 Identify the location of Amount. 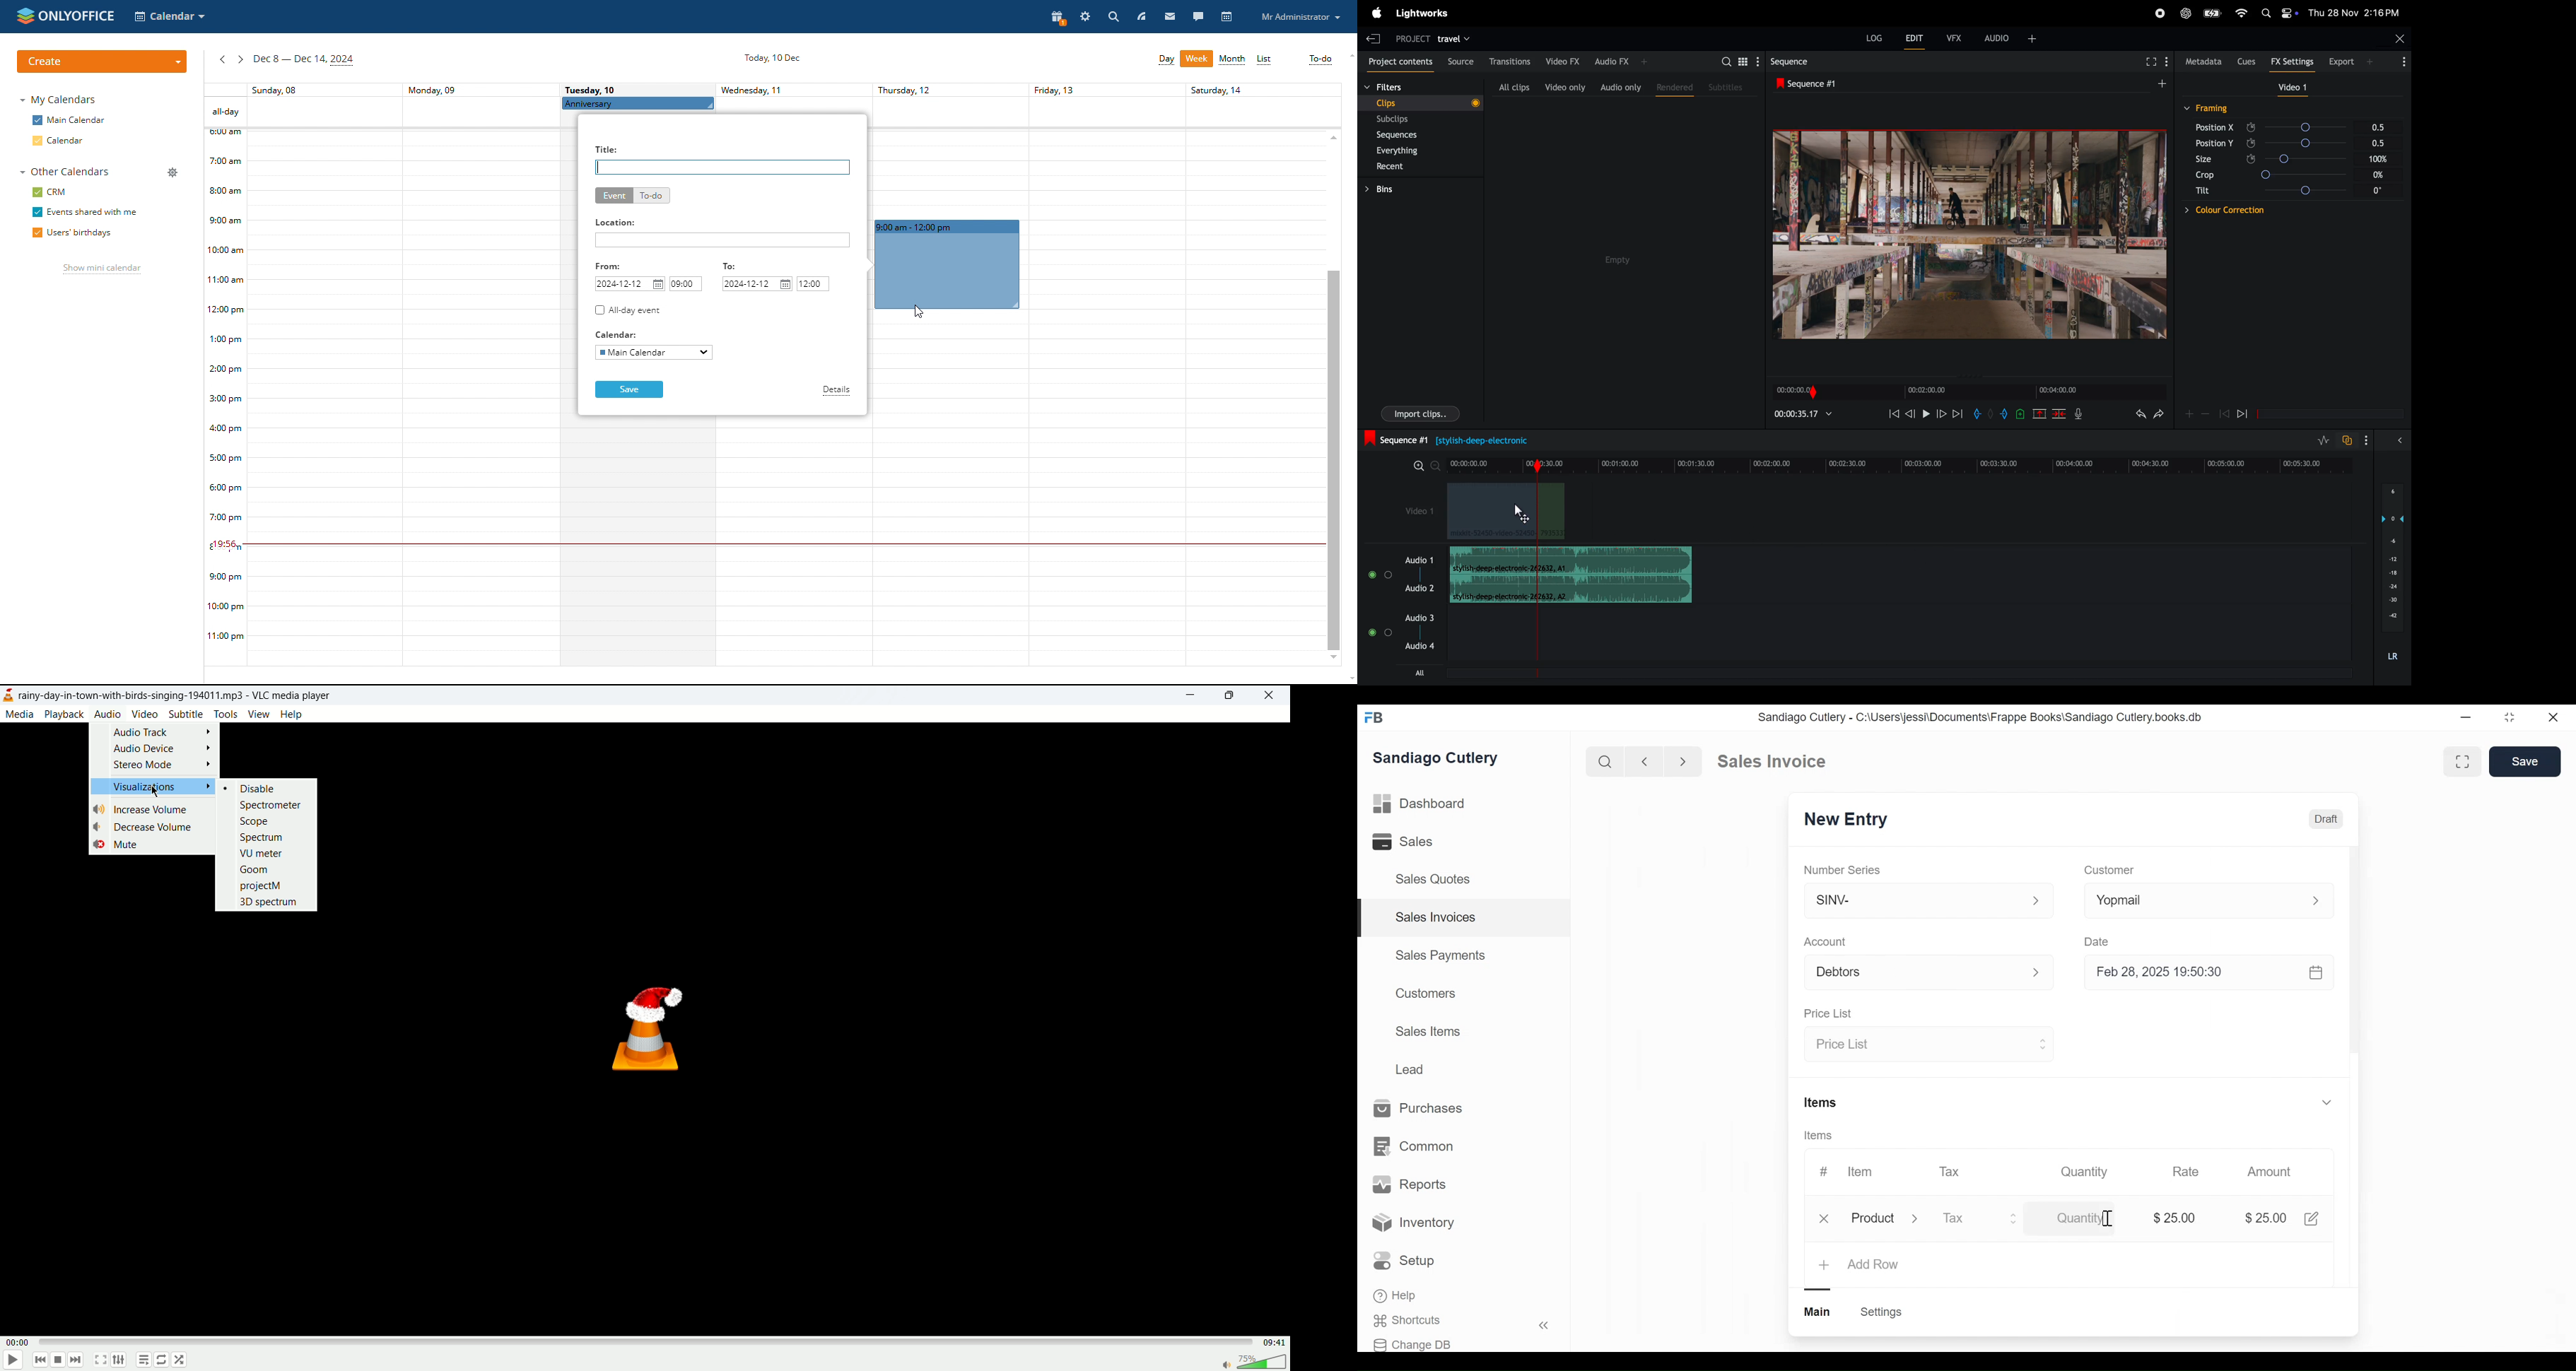
(2270, 1172).